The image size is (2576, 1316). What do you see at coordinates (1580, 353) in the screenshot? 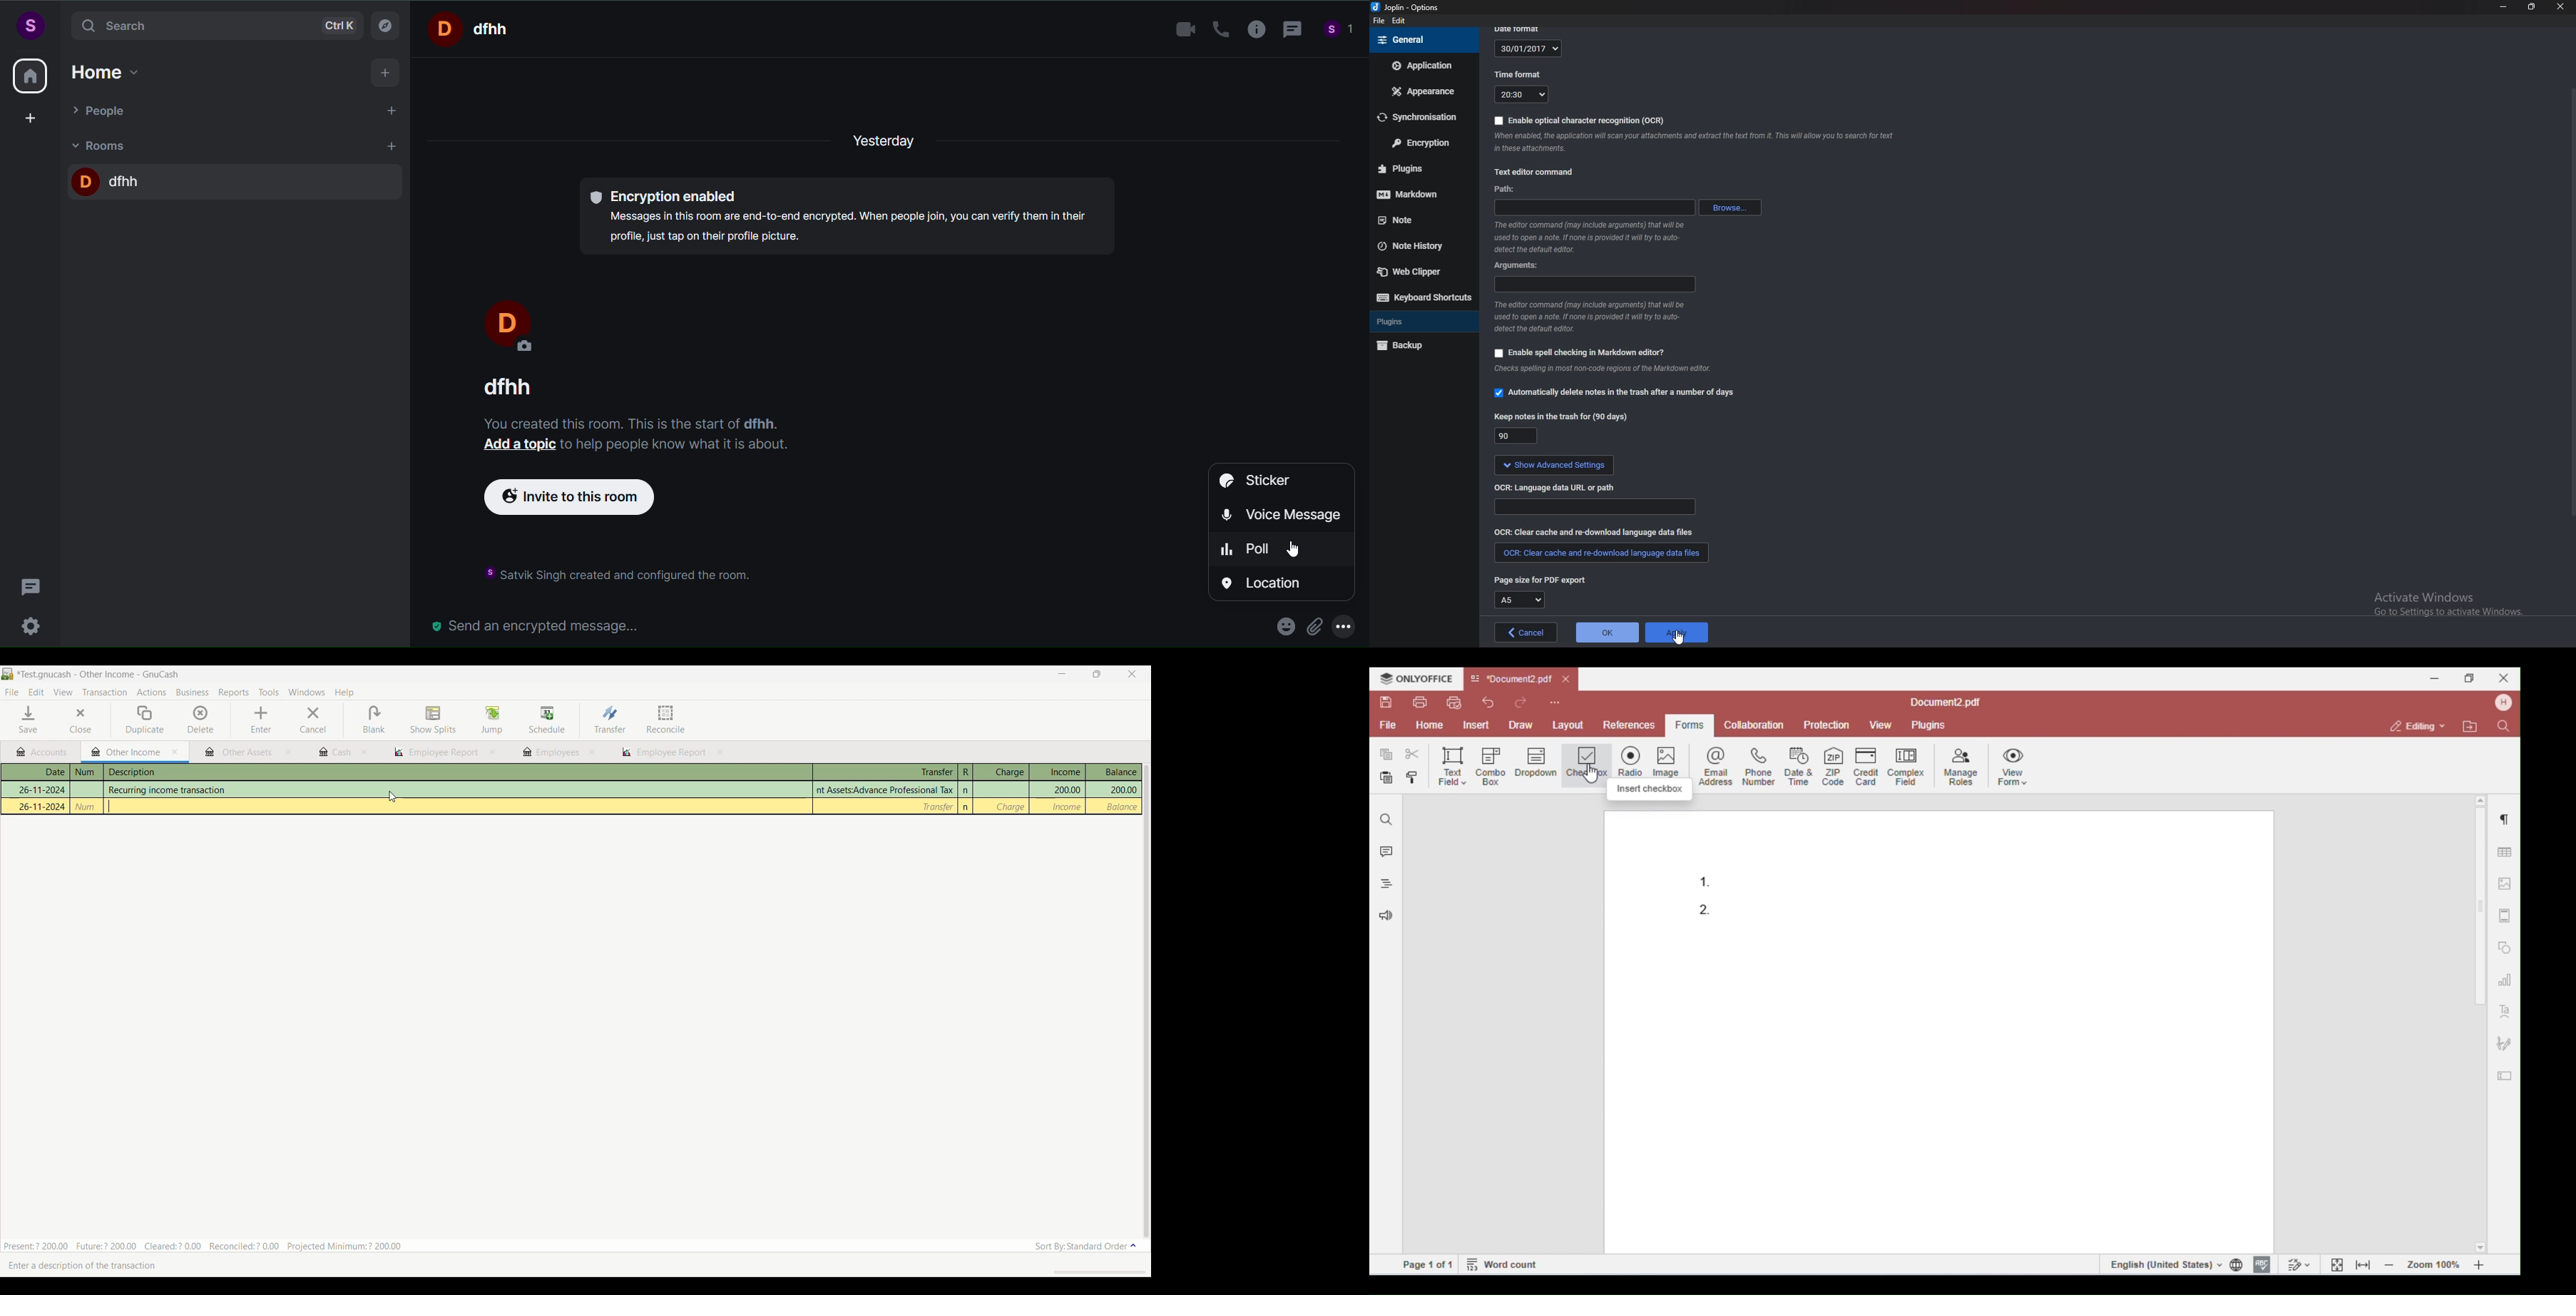
I see `Enable spell checking` at bounding box center [1580, 353].